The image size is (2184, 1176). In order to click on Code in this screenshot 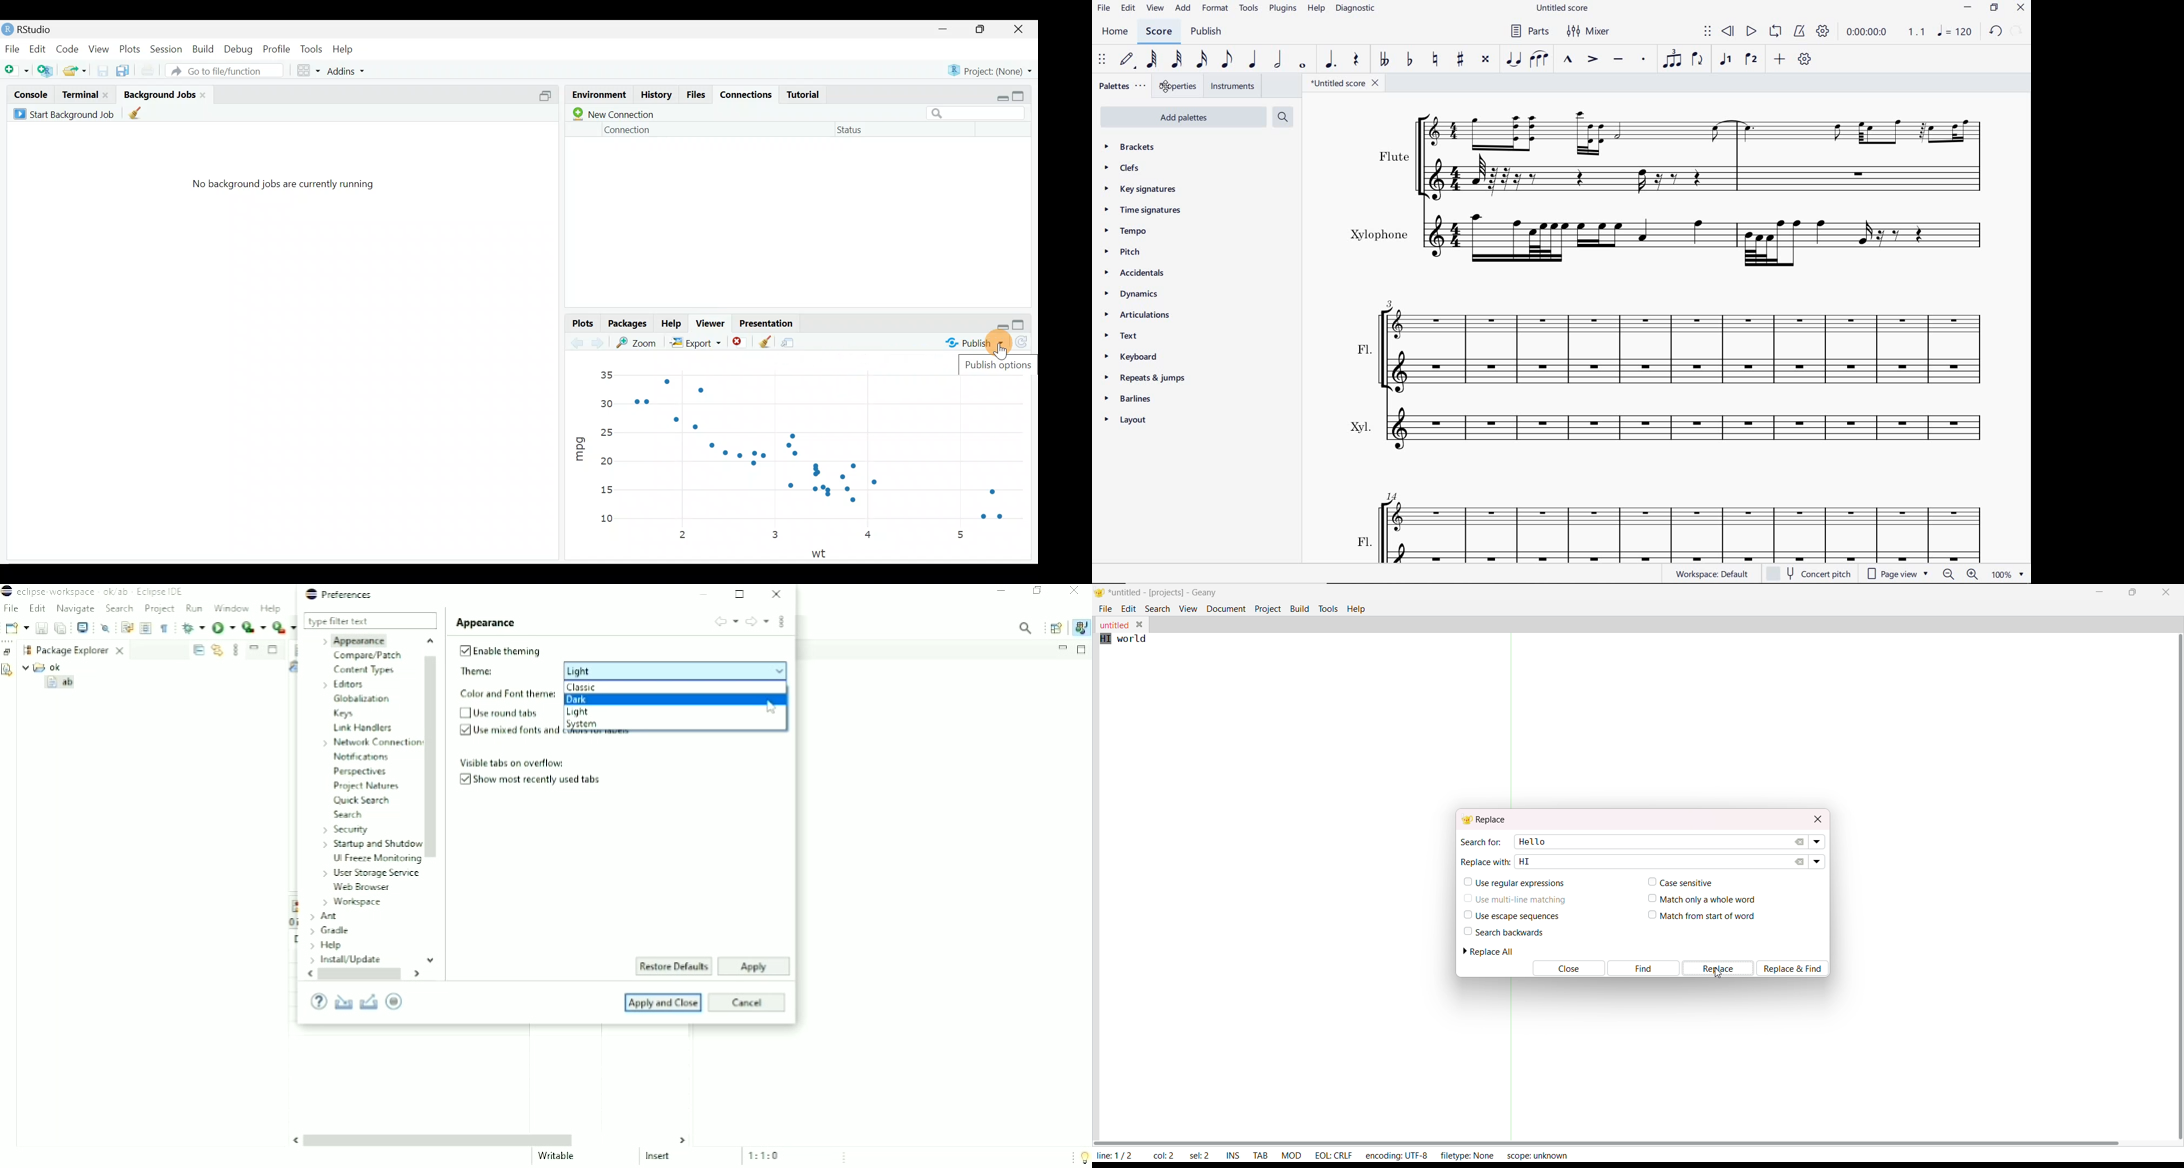, I will do `click(69, 47)`.